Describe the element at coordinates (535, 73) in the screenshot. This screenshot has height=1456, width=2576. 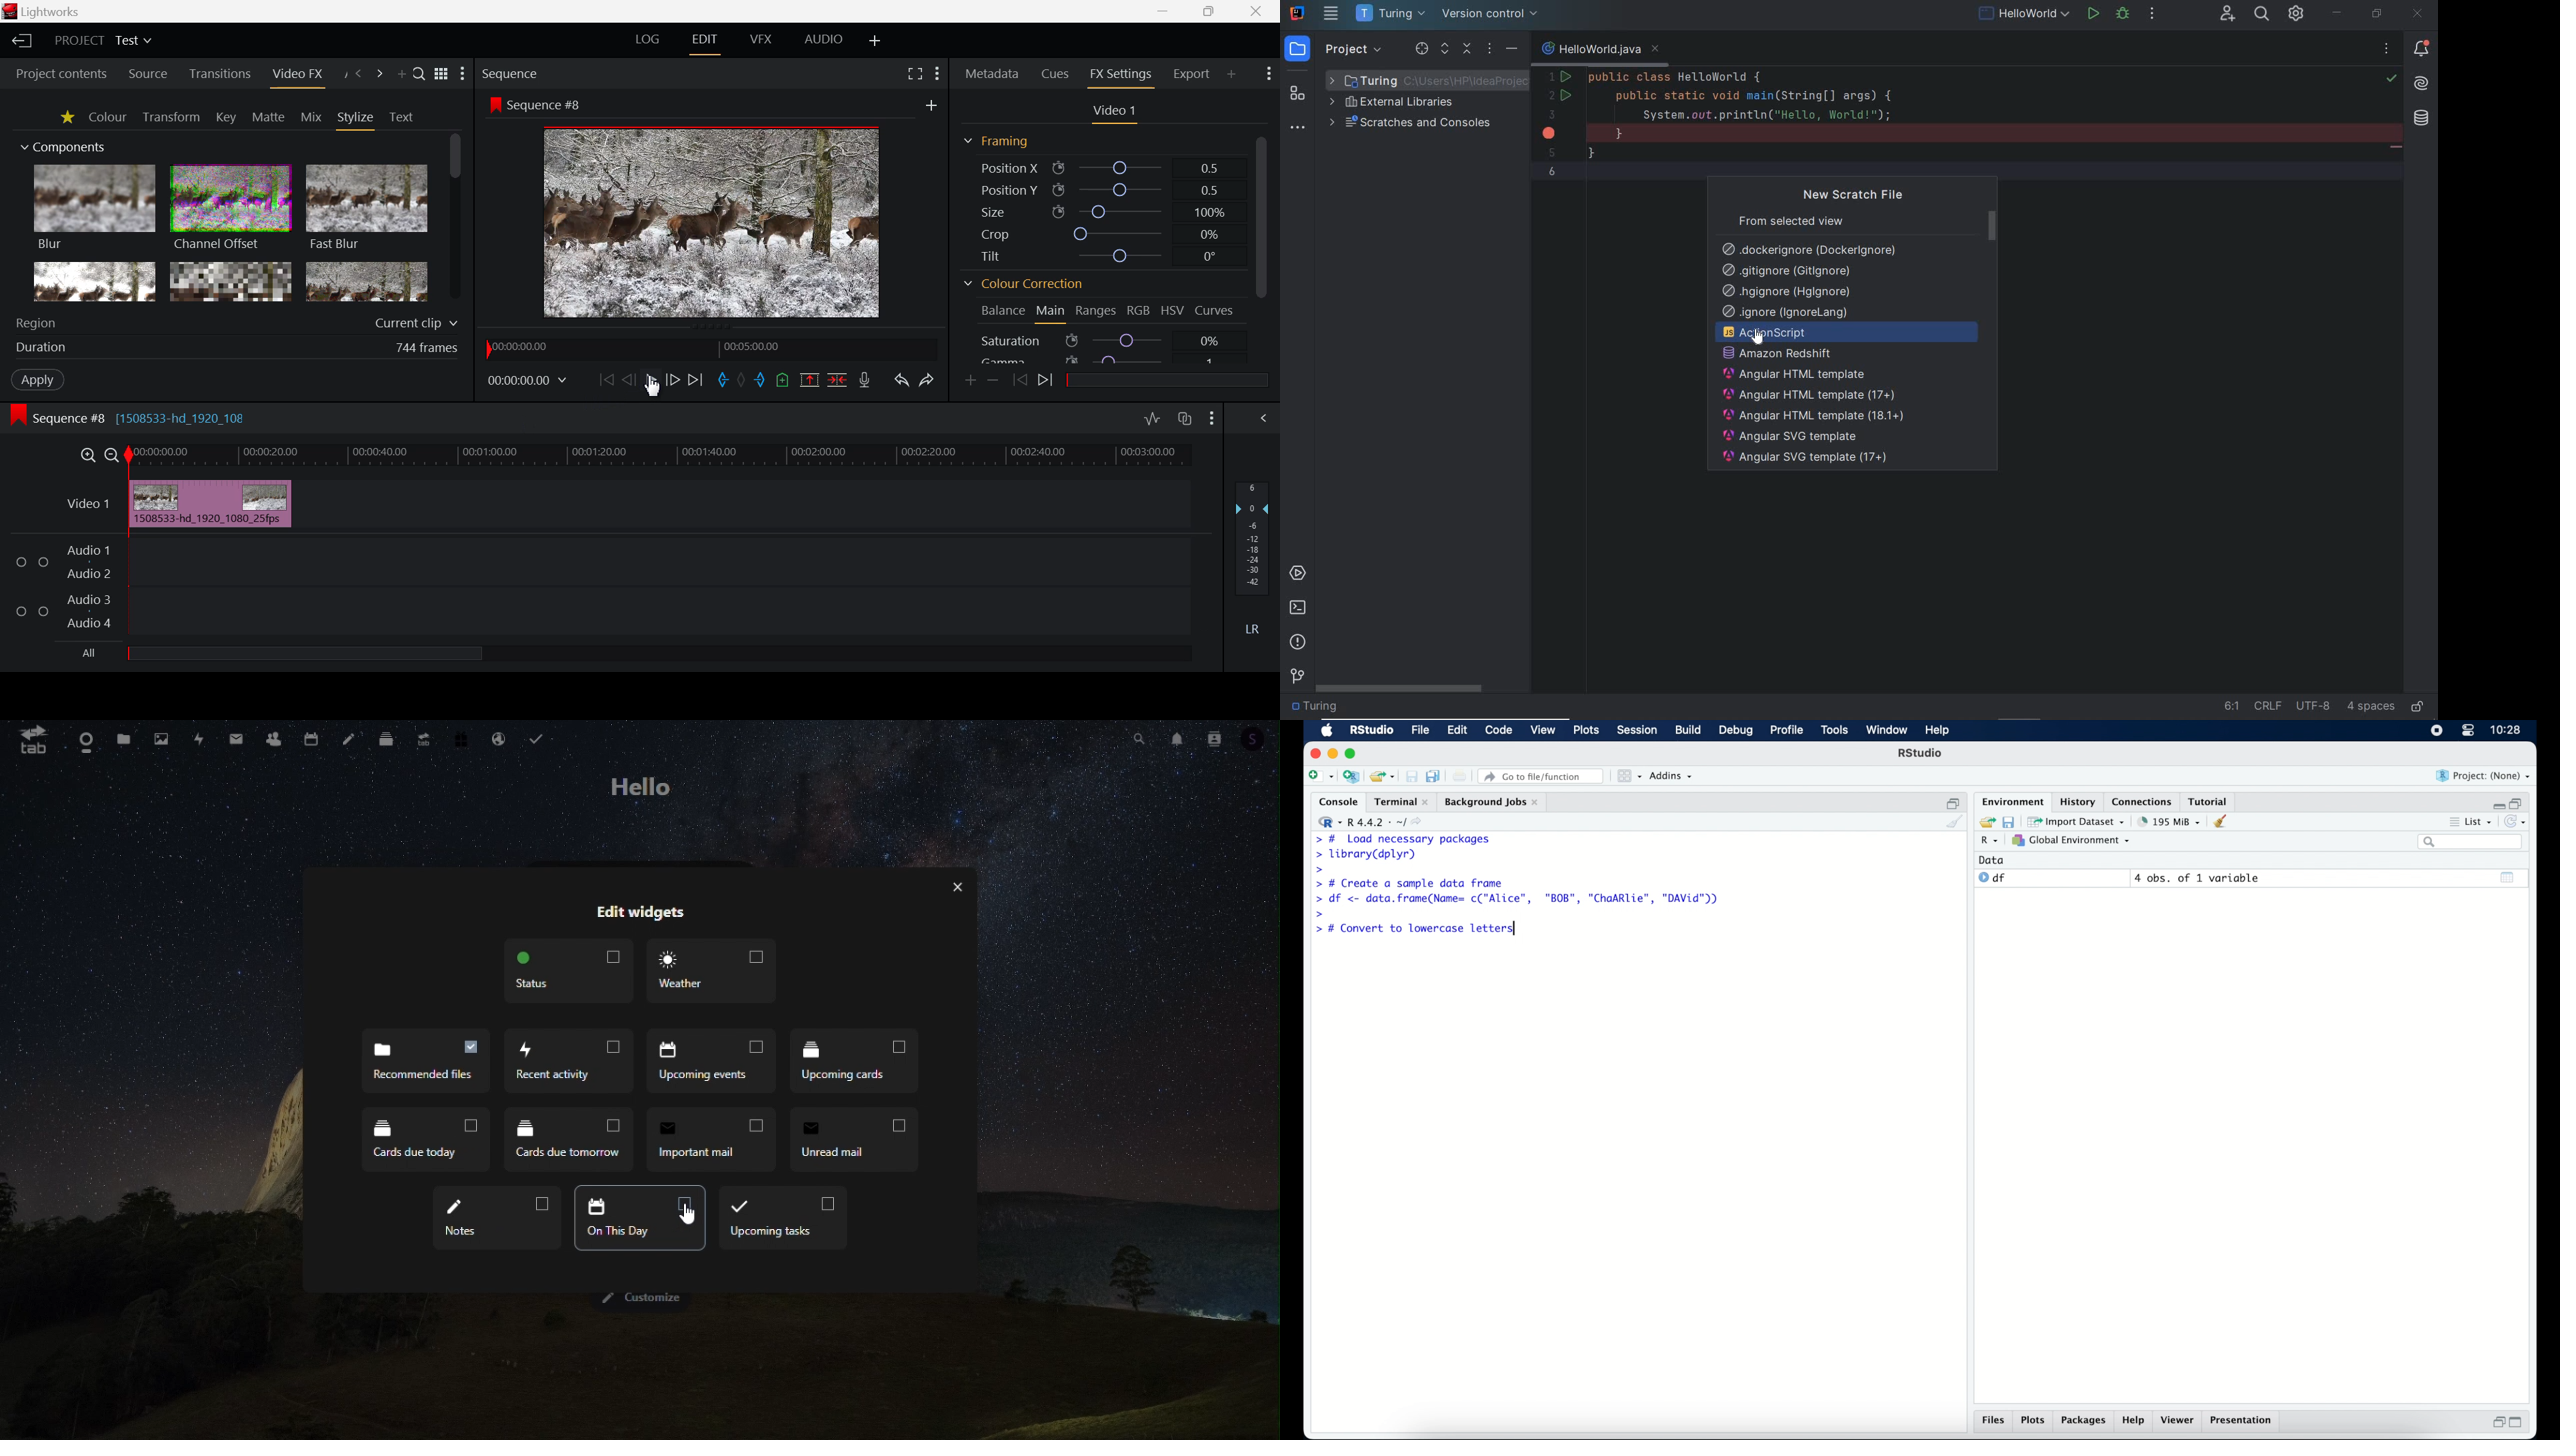
I see `Sequence` at that location.